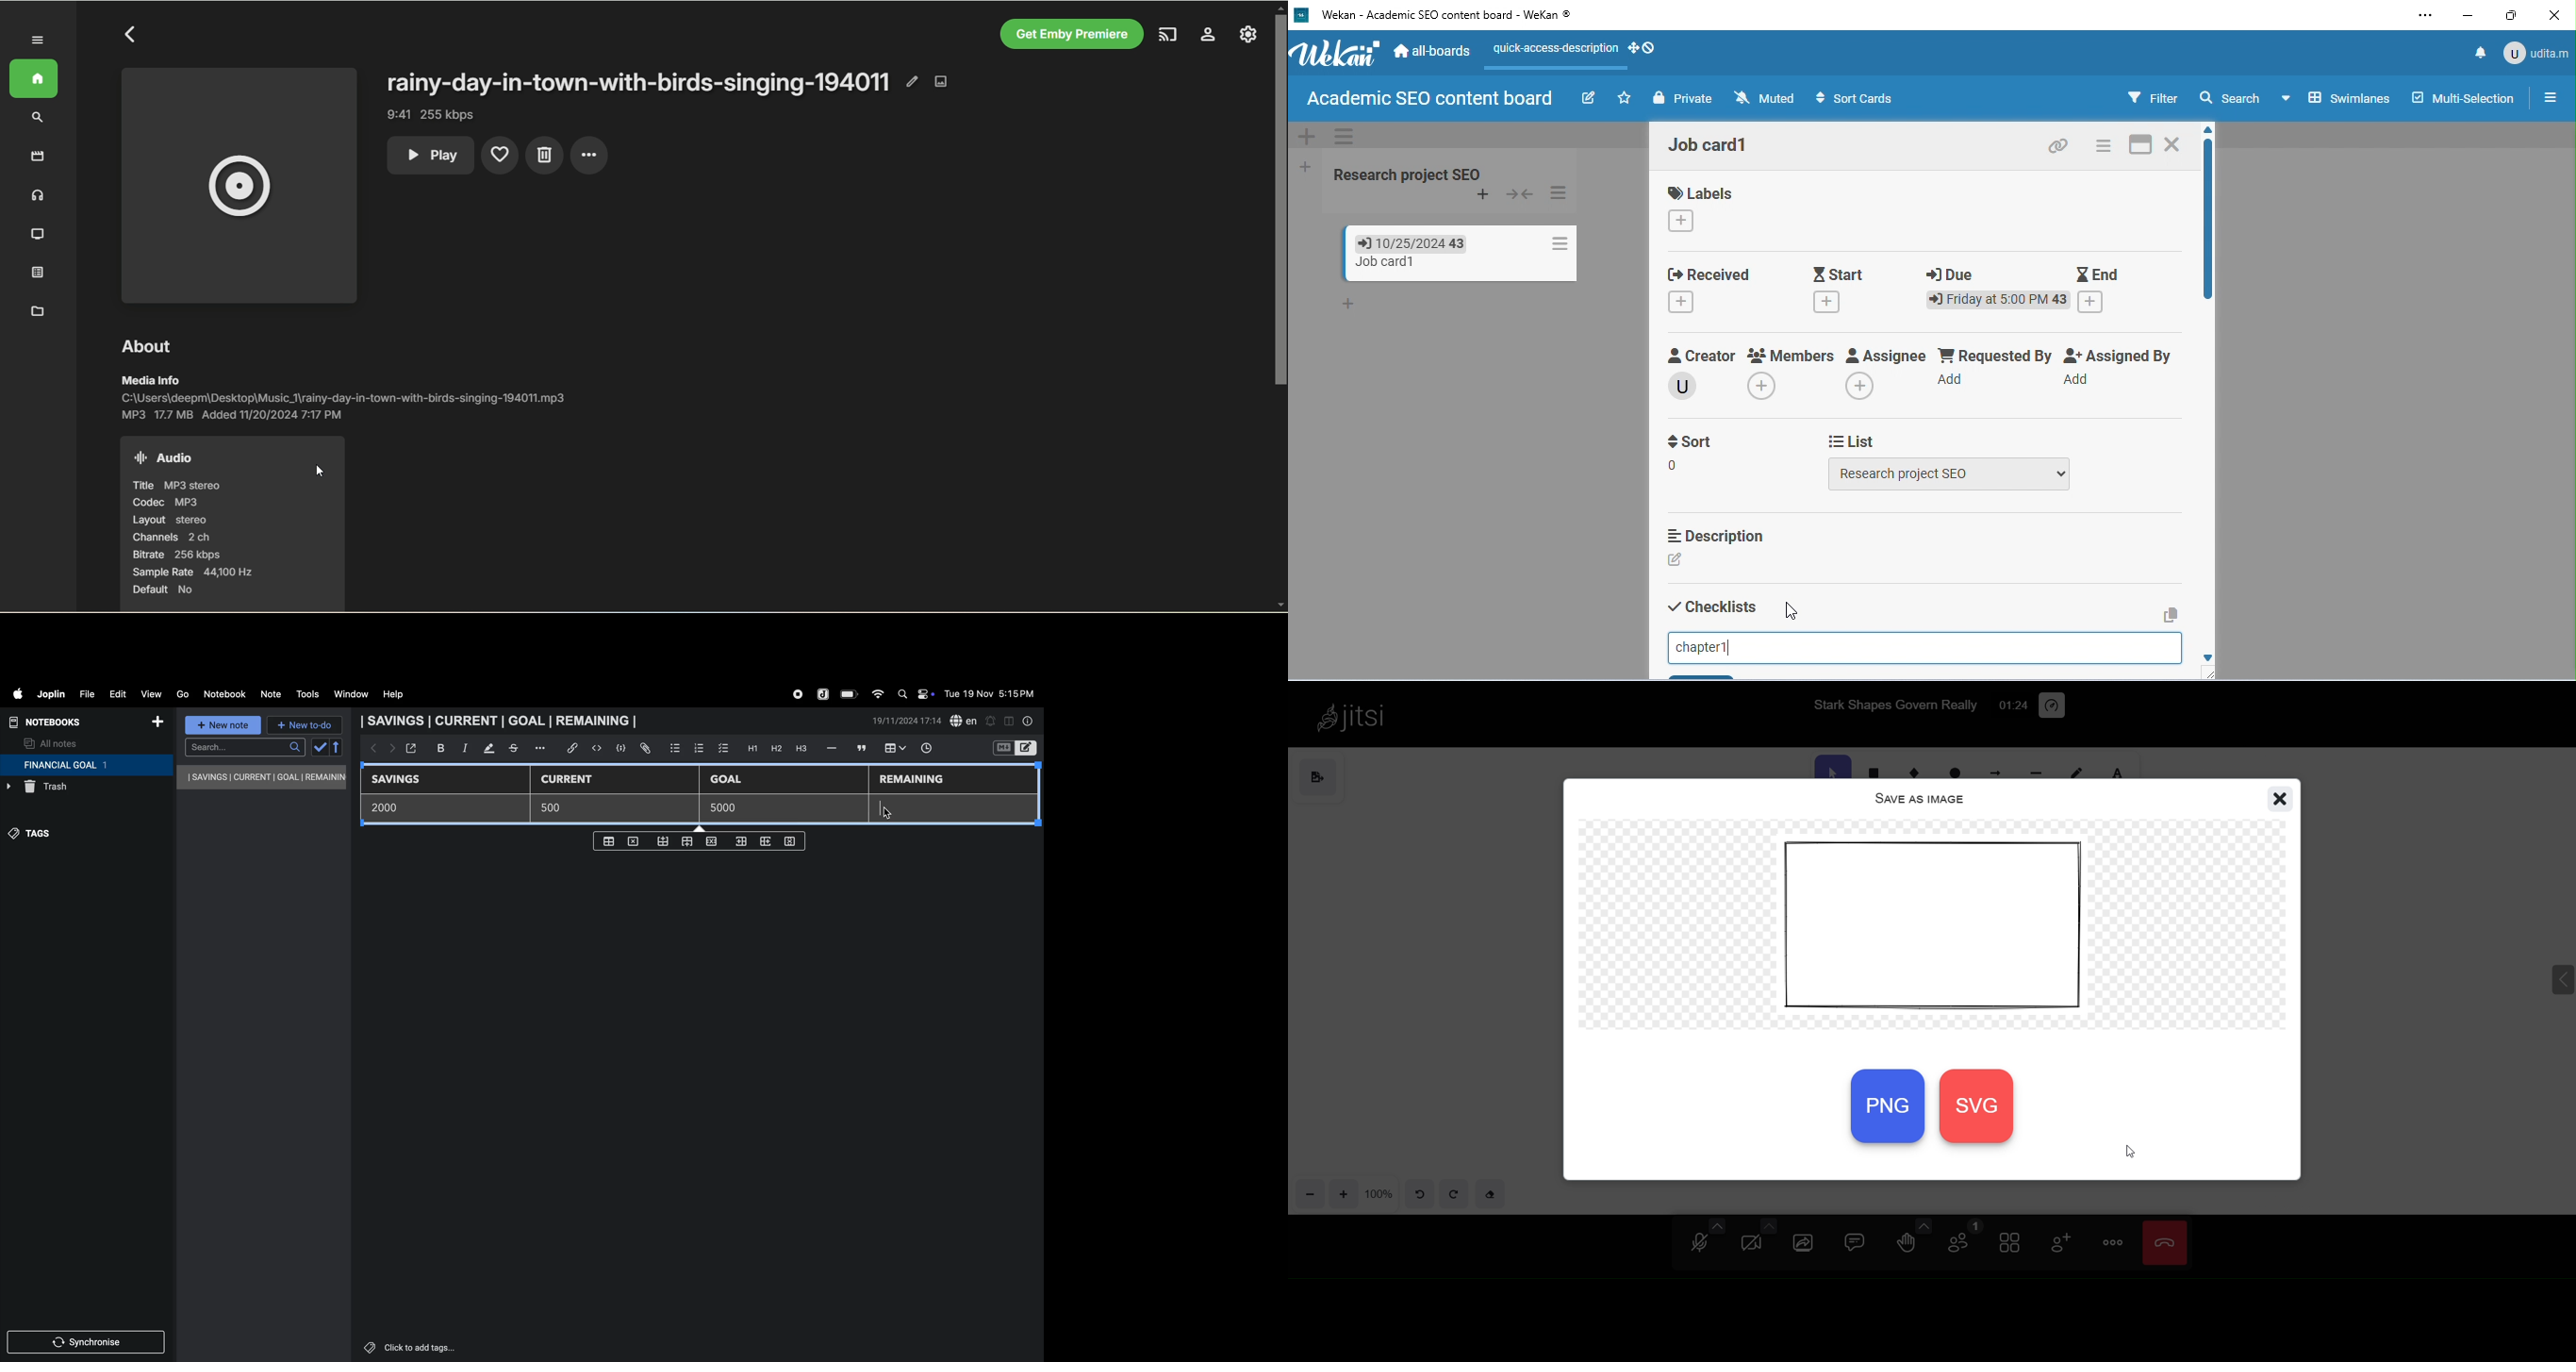 This screenshot has width=2576, height=1372. What do you see at coordinates (636, 841) in the screenshot?
I see `delete` at bounding box center [636, 841].